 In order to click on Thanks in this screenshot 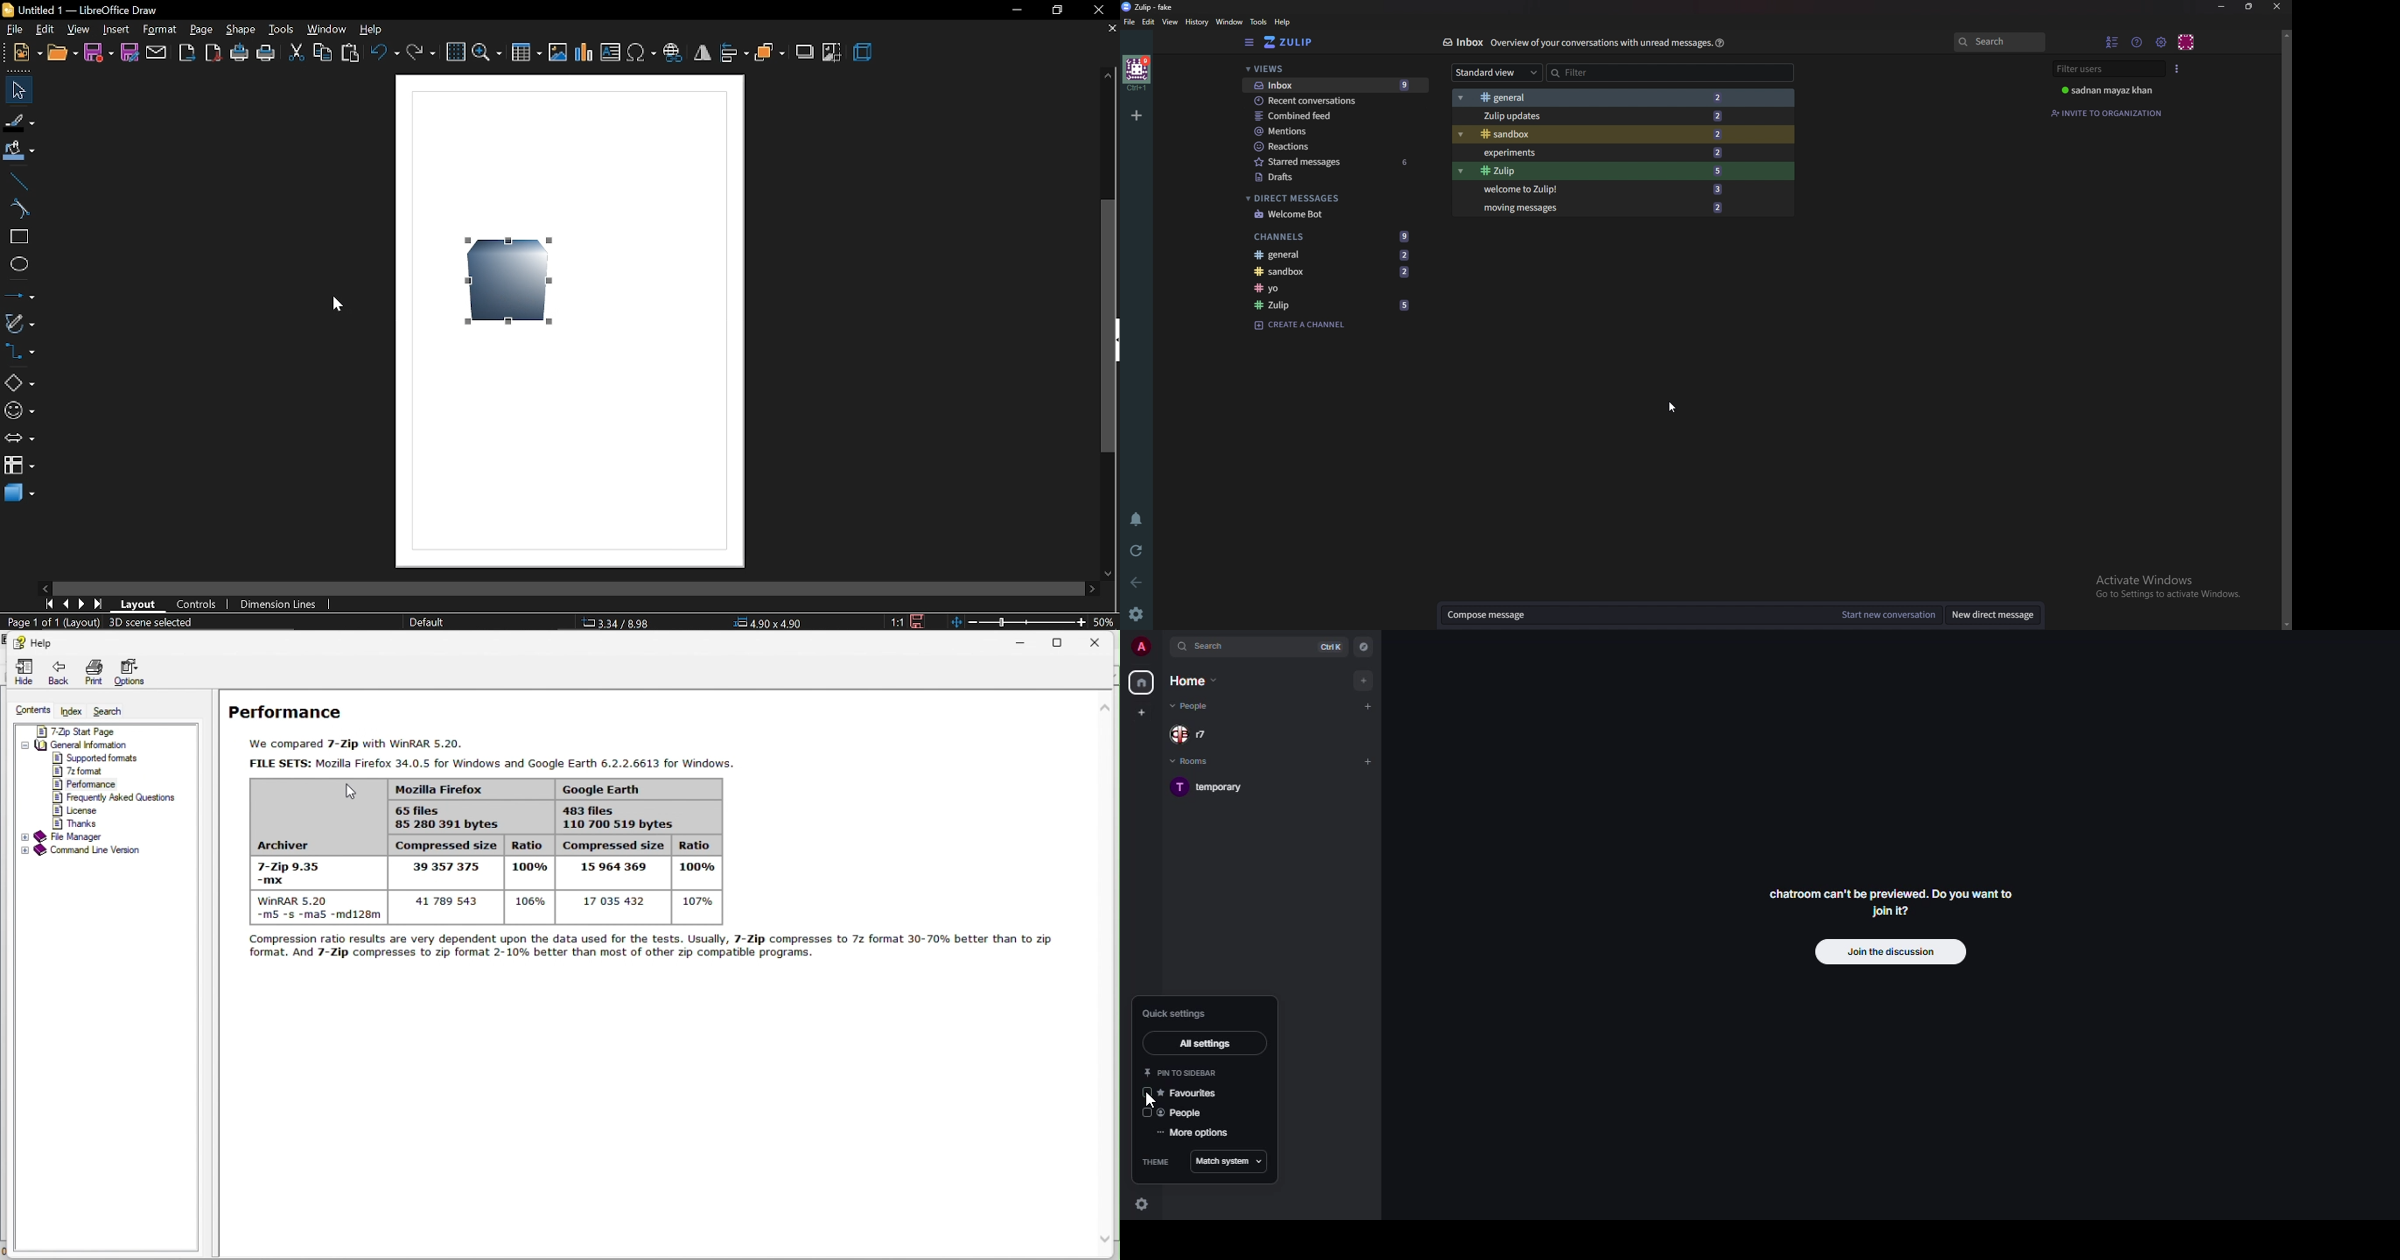, I will do `click(79, 822)`.